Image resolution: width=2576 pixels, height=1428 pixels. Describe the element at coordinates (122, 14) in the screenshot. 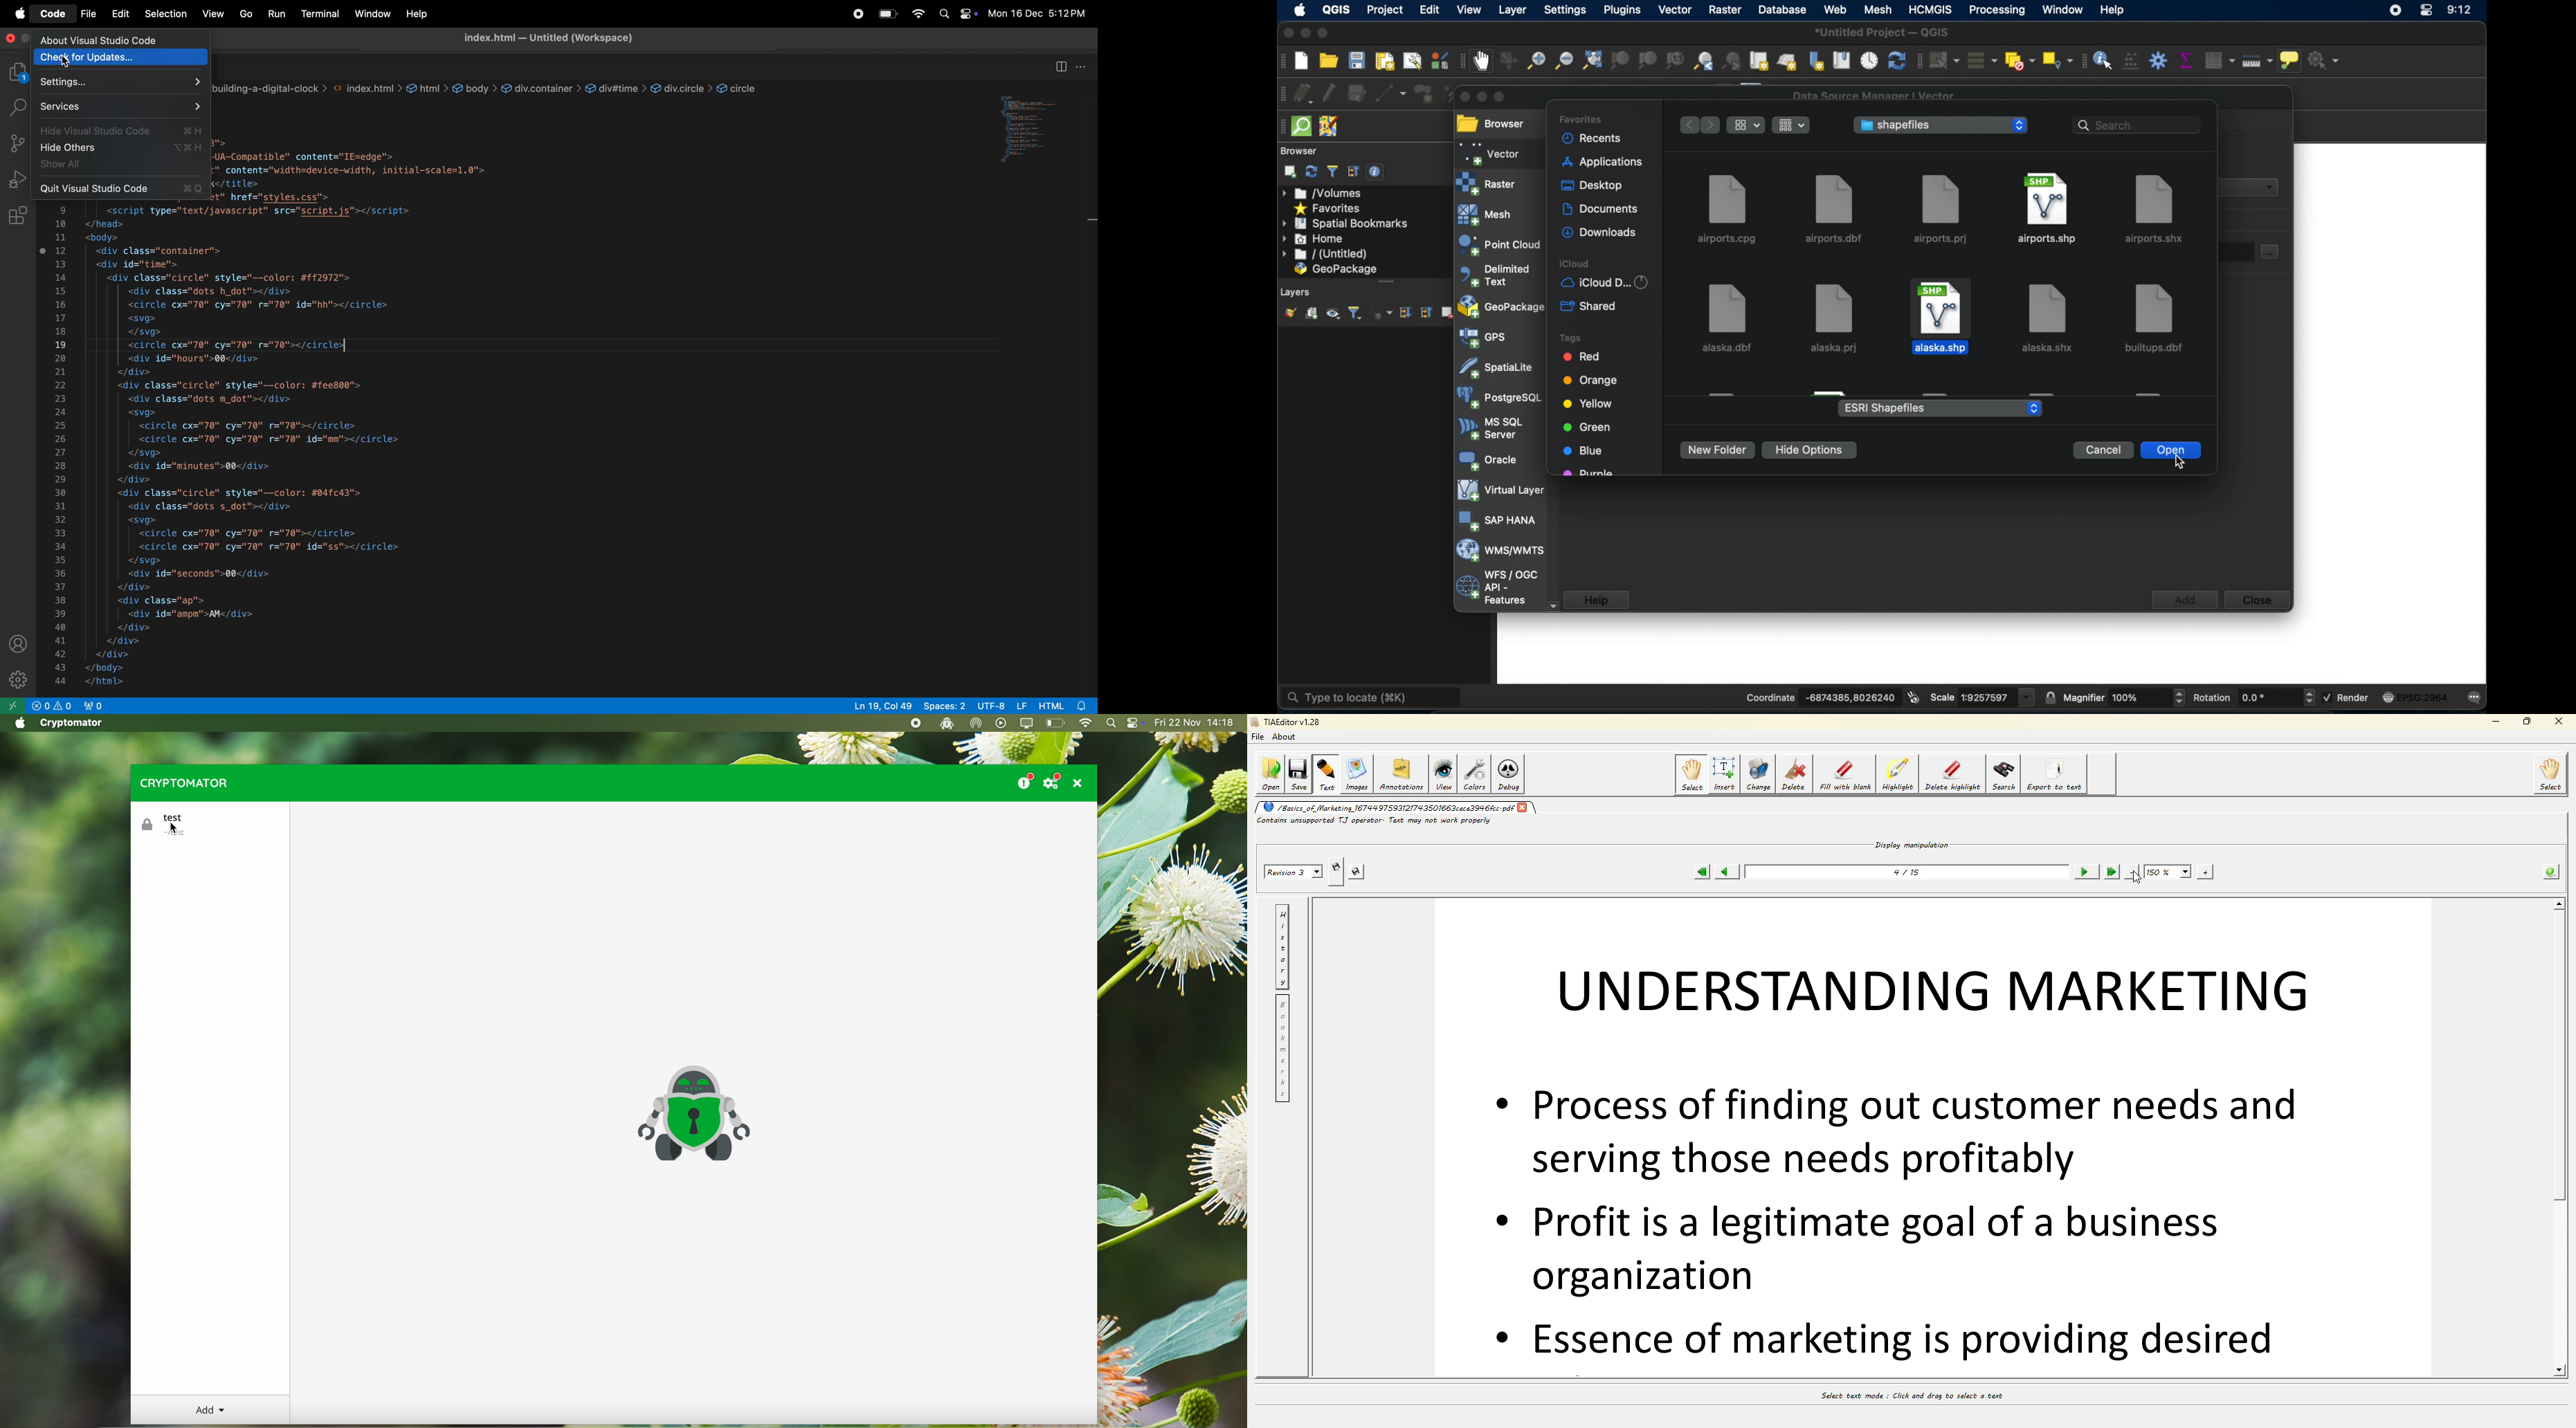

I see `Edit` at that location.